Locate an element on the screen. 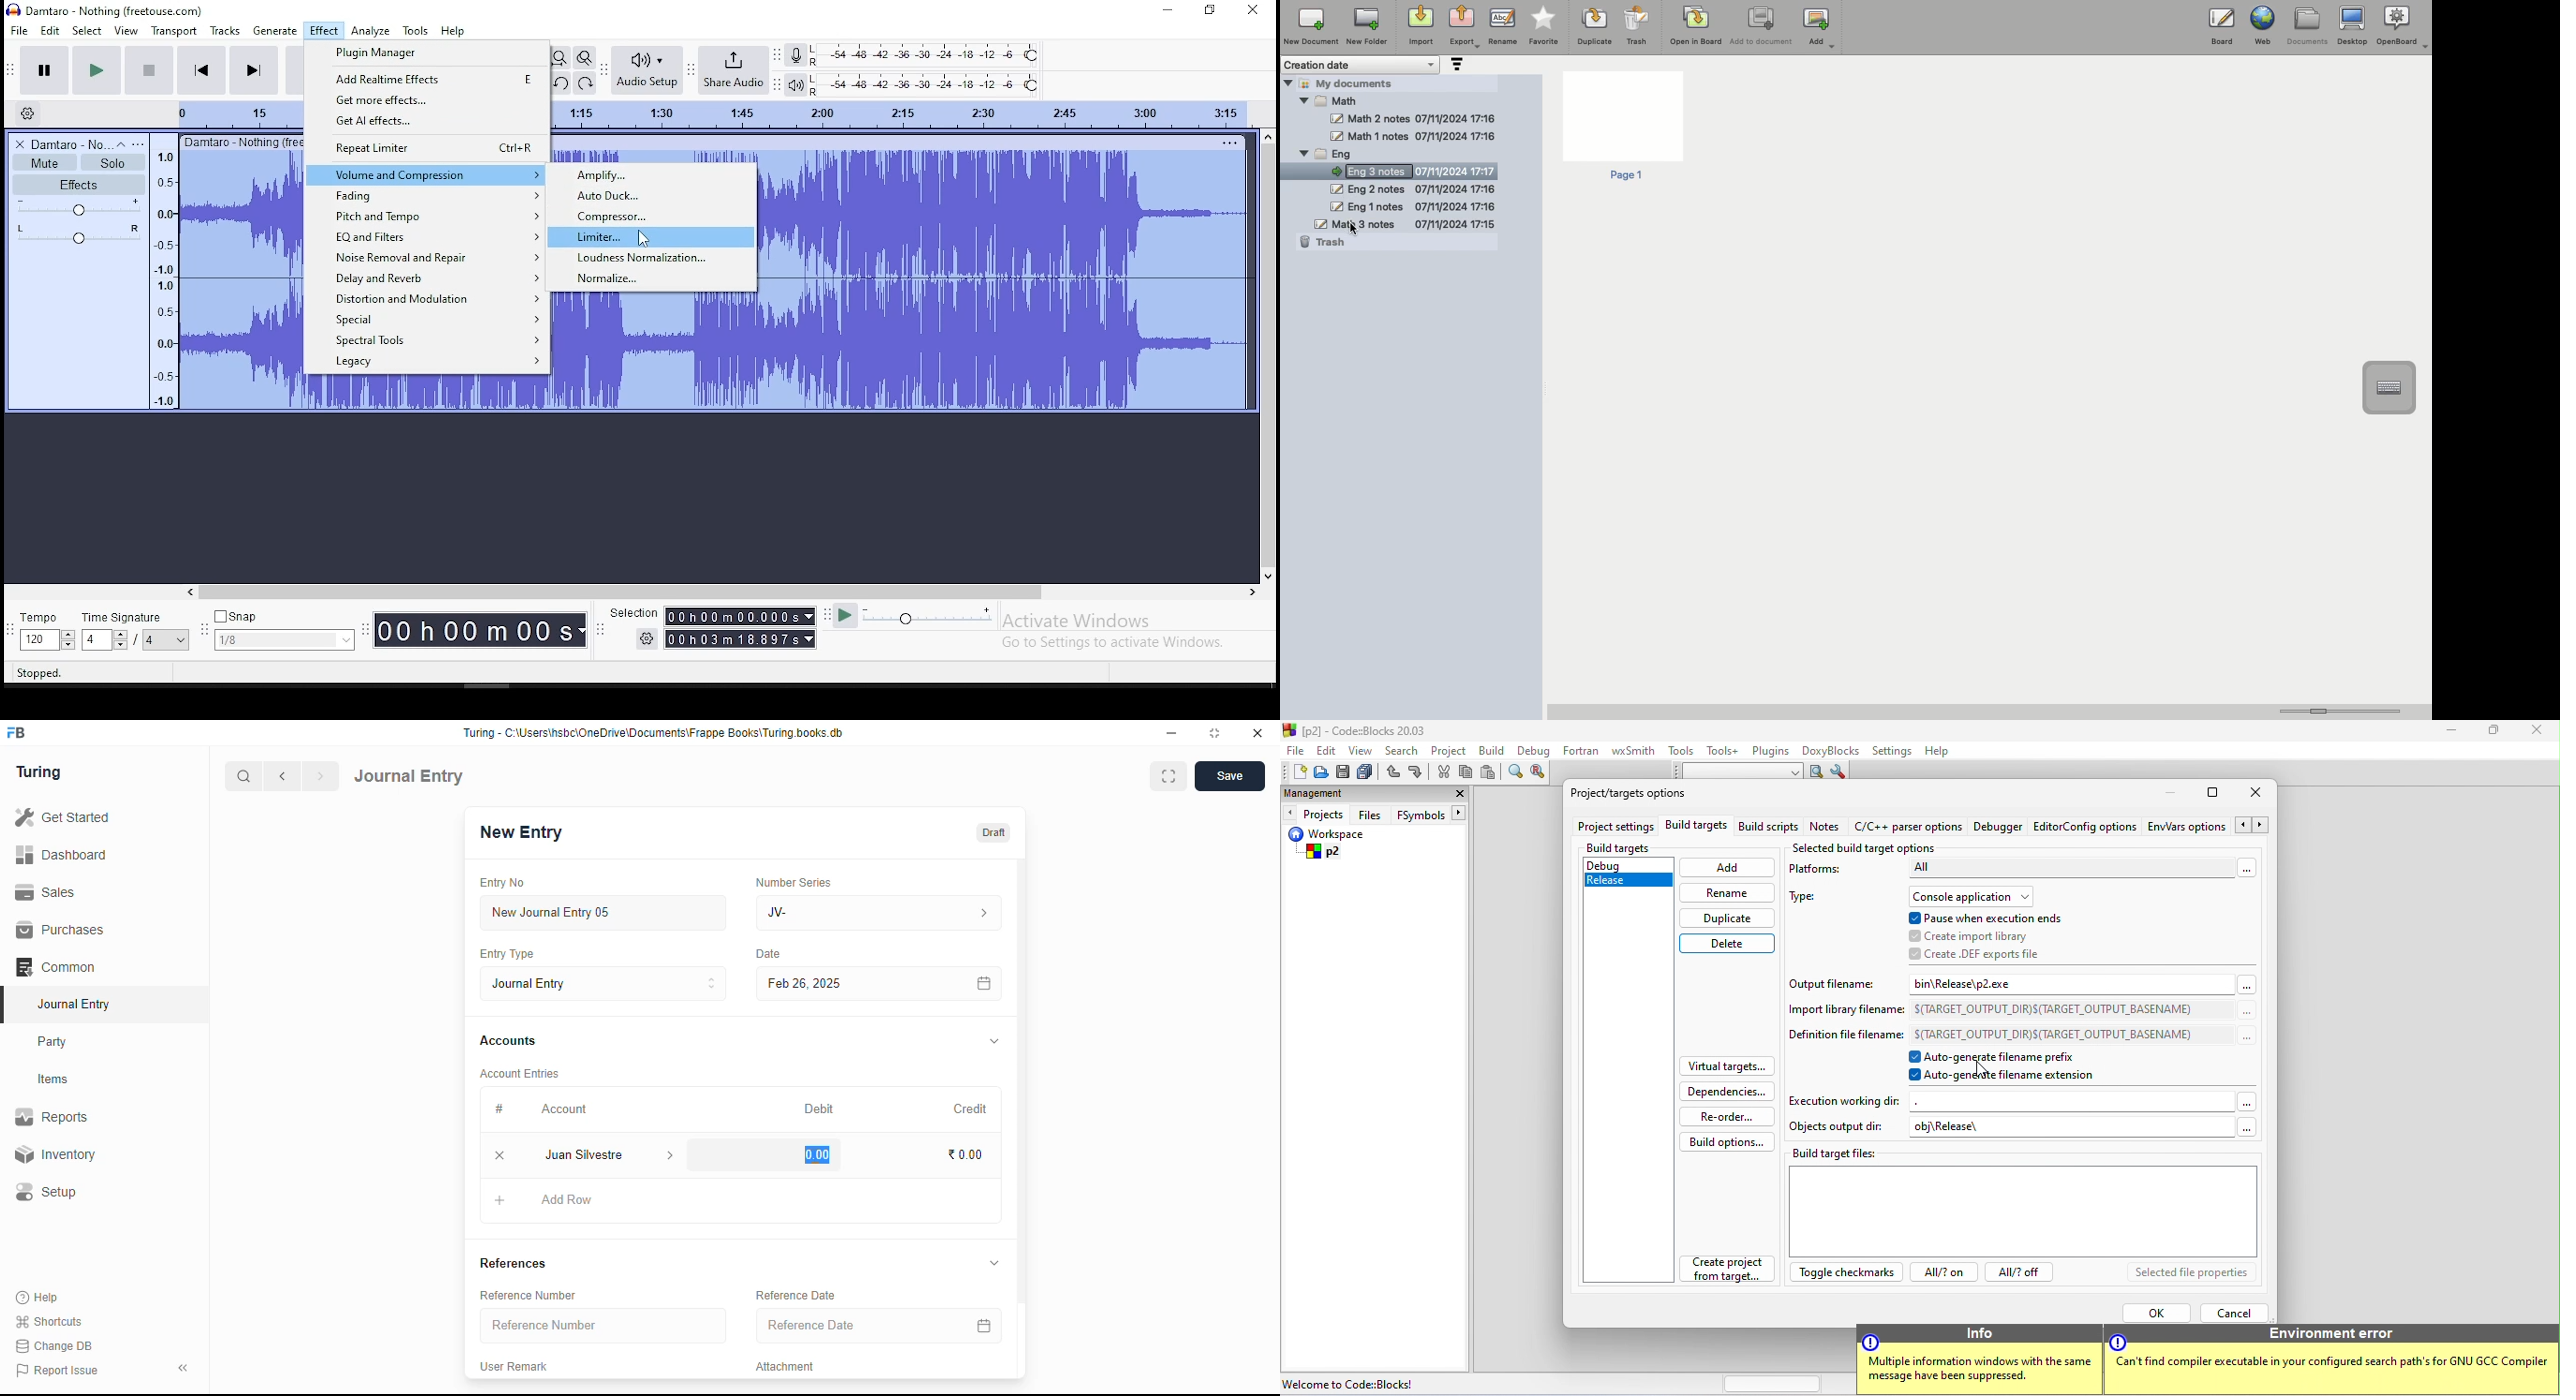 This screenshot has height=1400, width=2576. tracks is located at coordinates (225, 30).